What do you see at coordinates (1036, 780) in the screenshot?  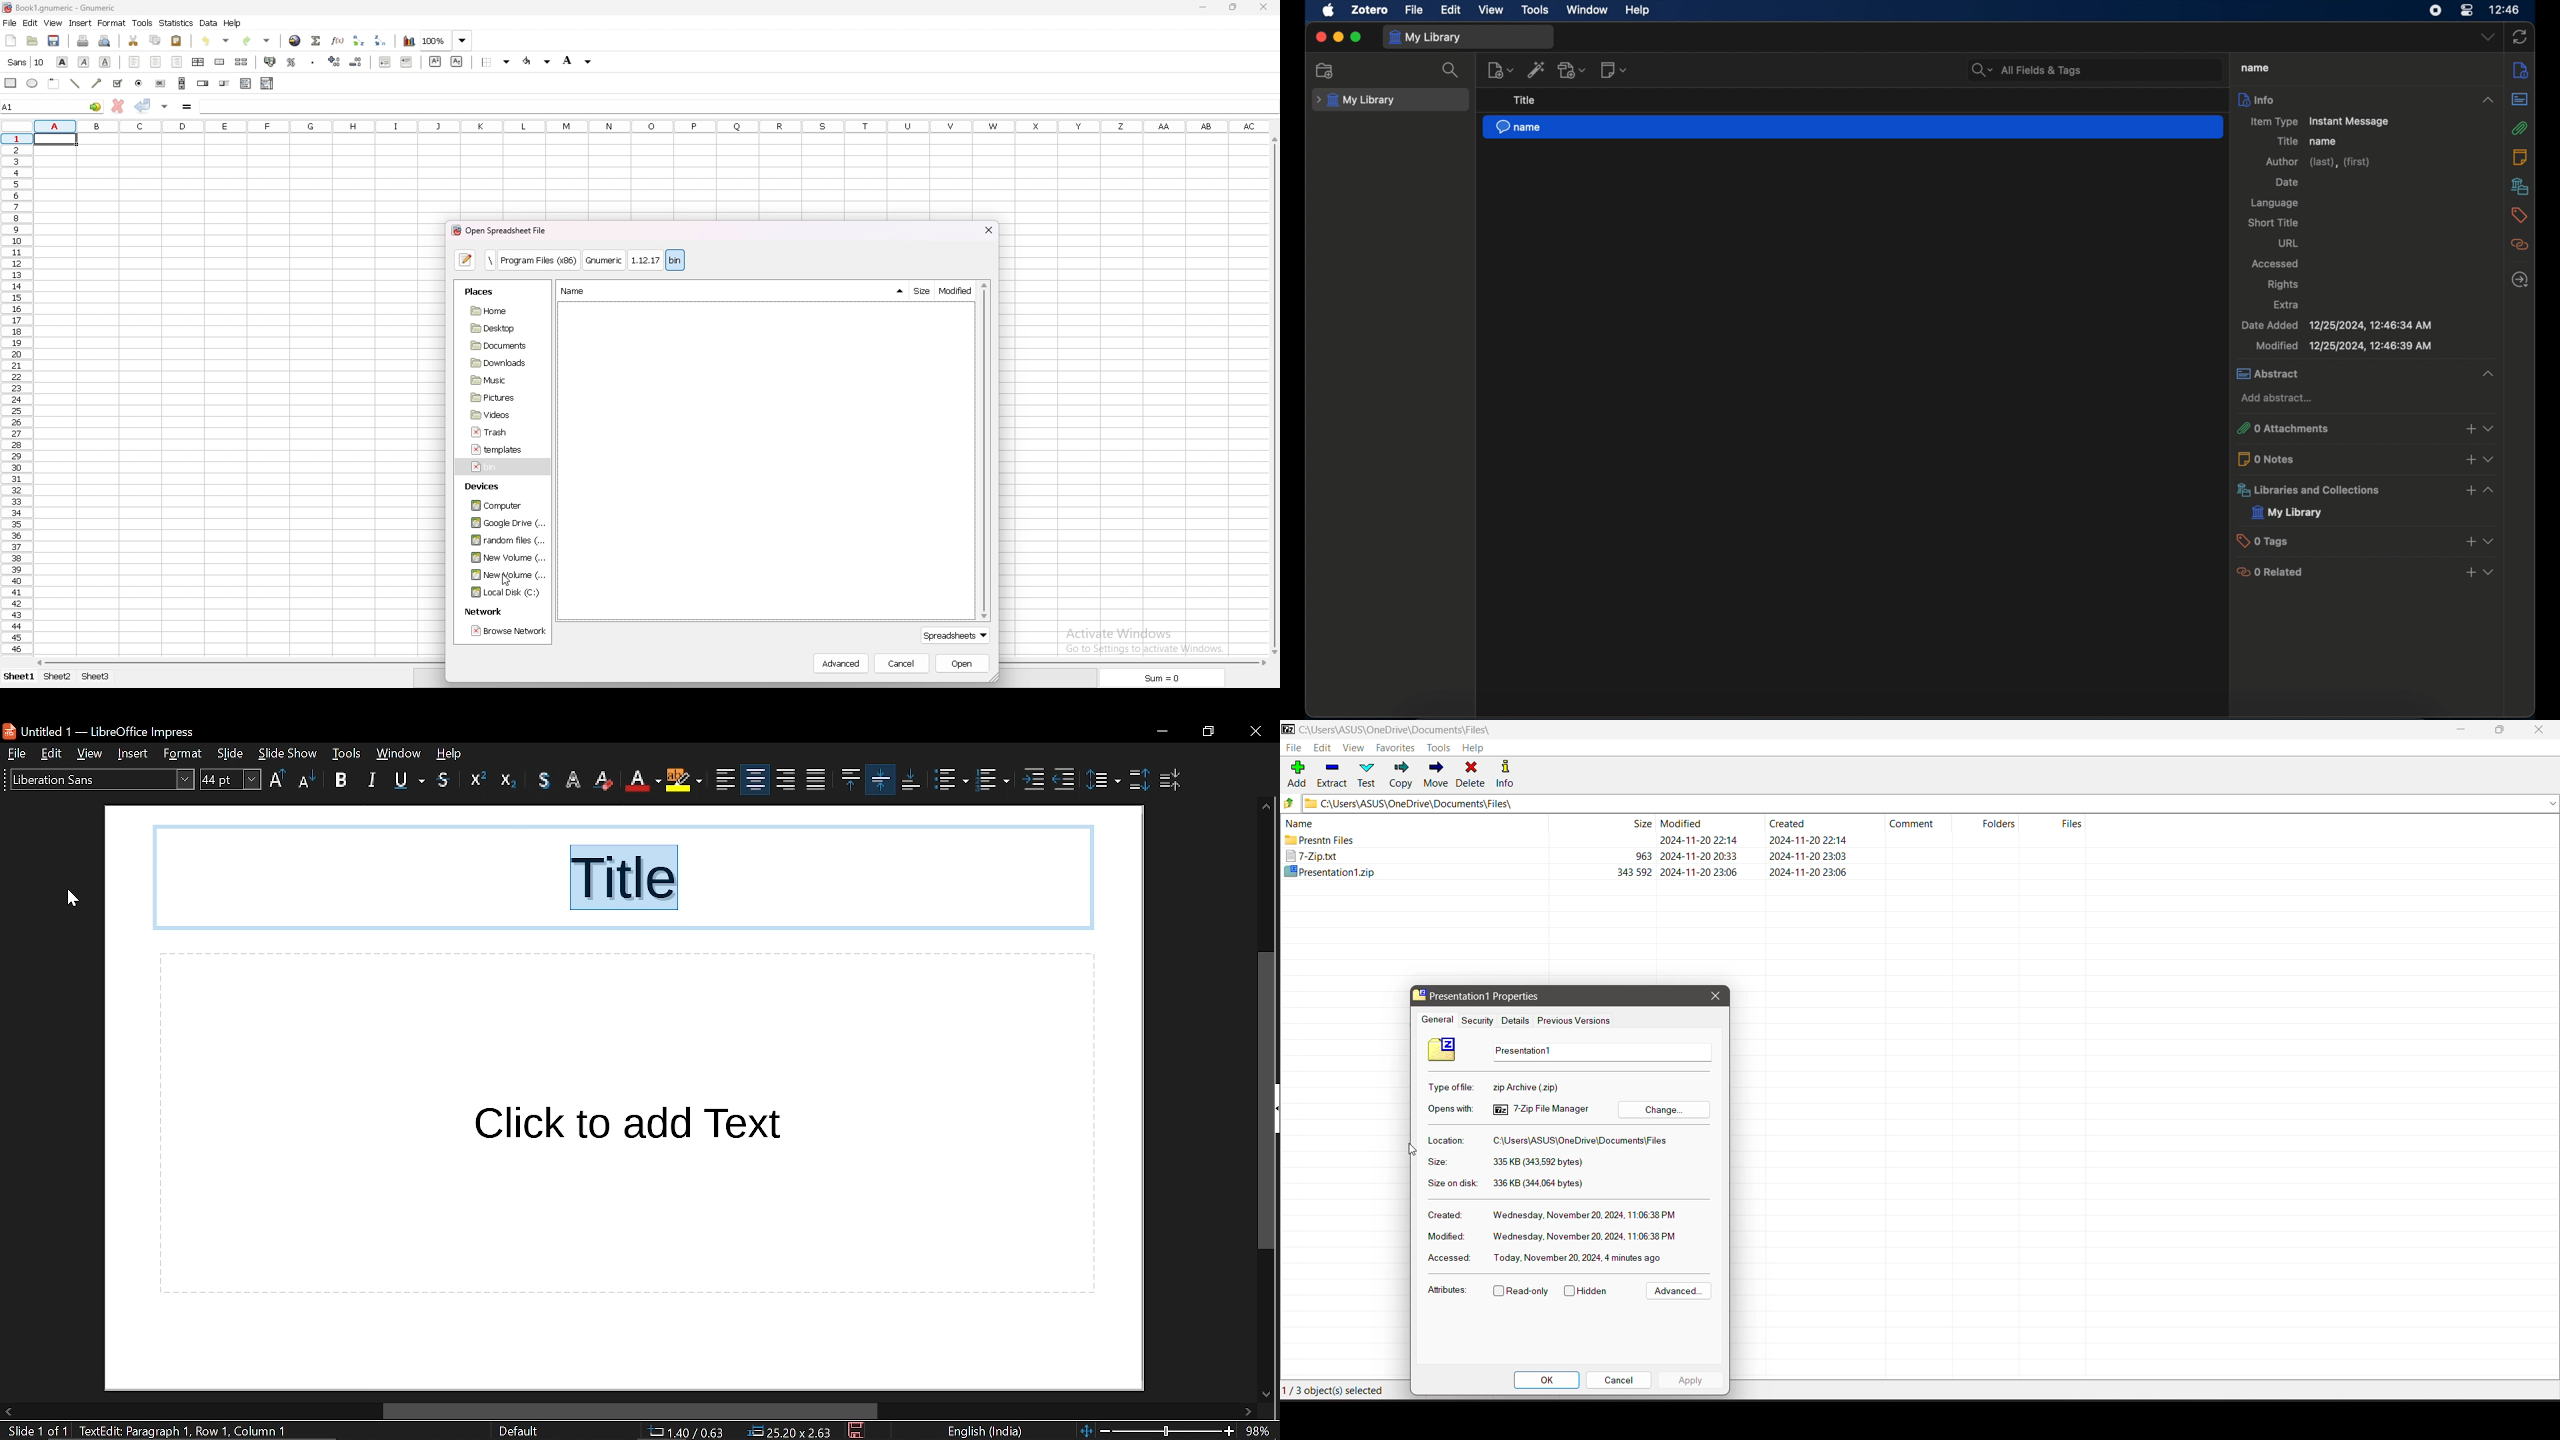 I see `increase indent` at bounding box center [1036, 780].